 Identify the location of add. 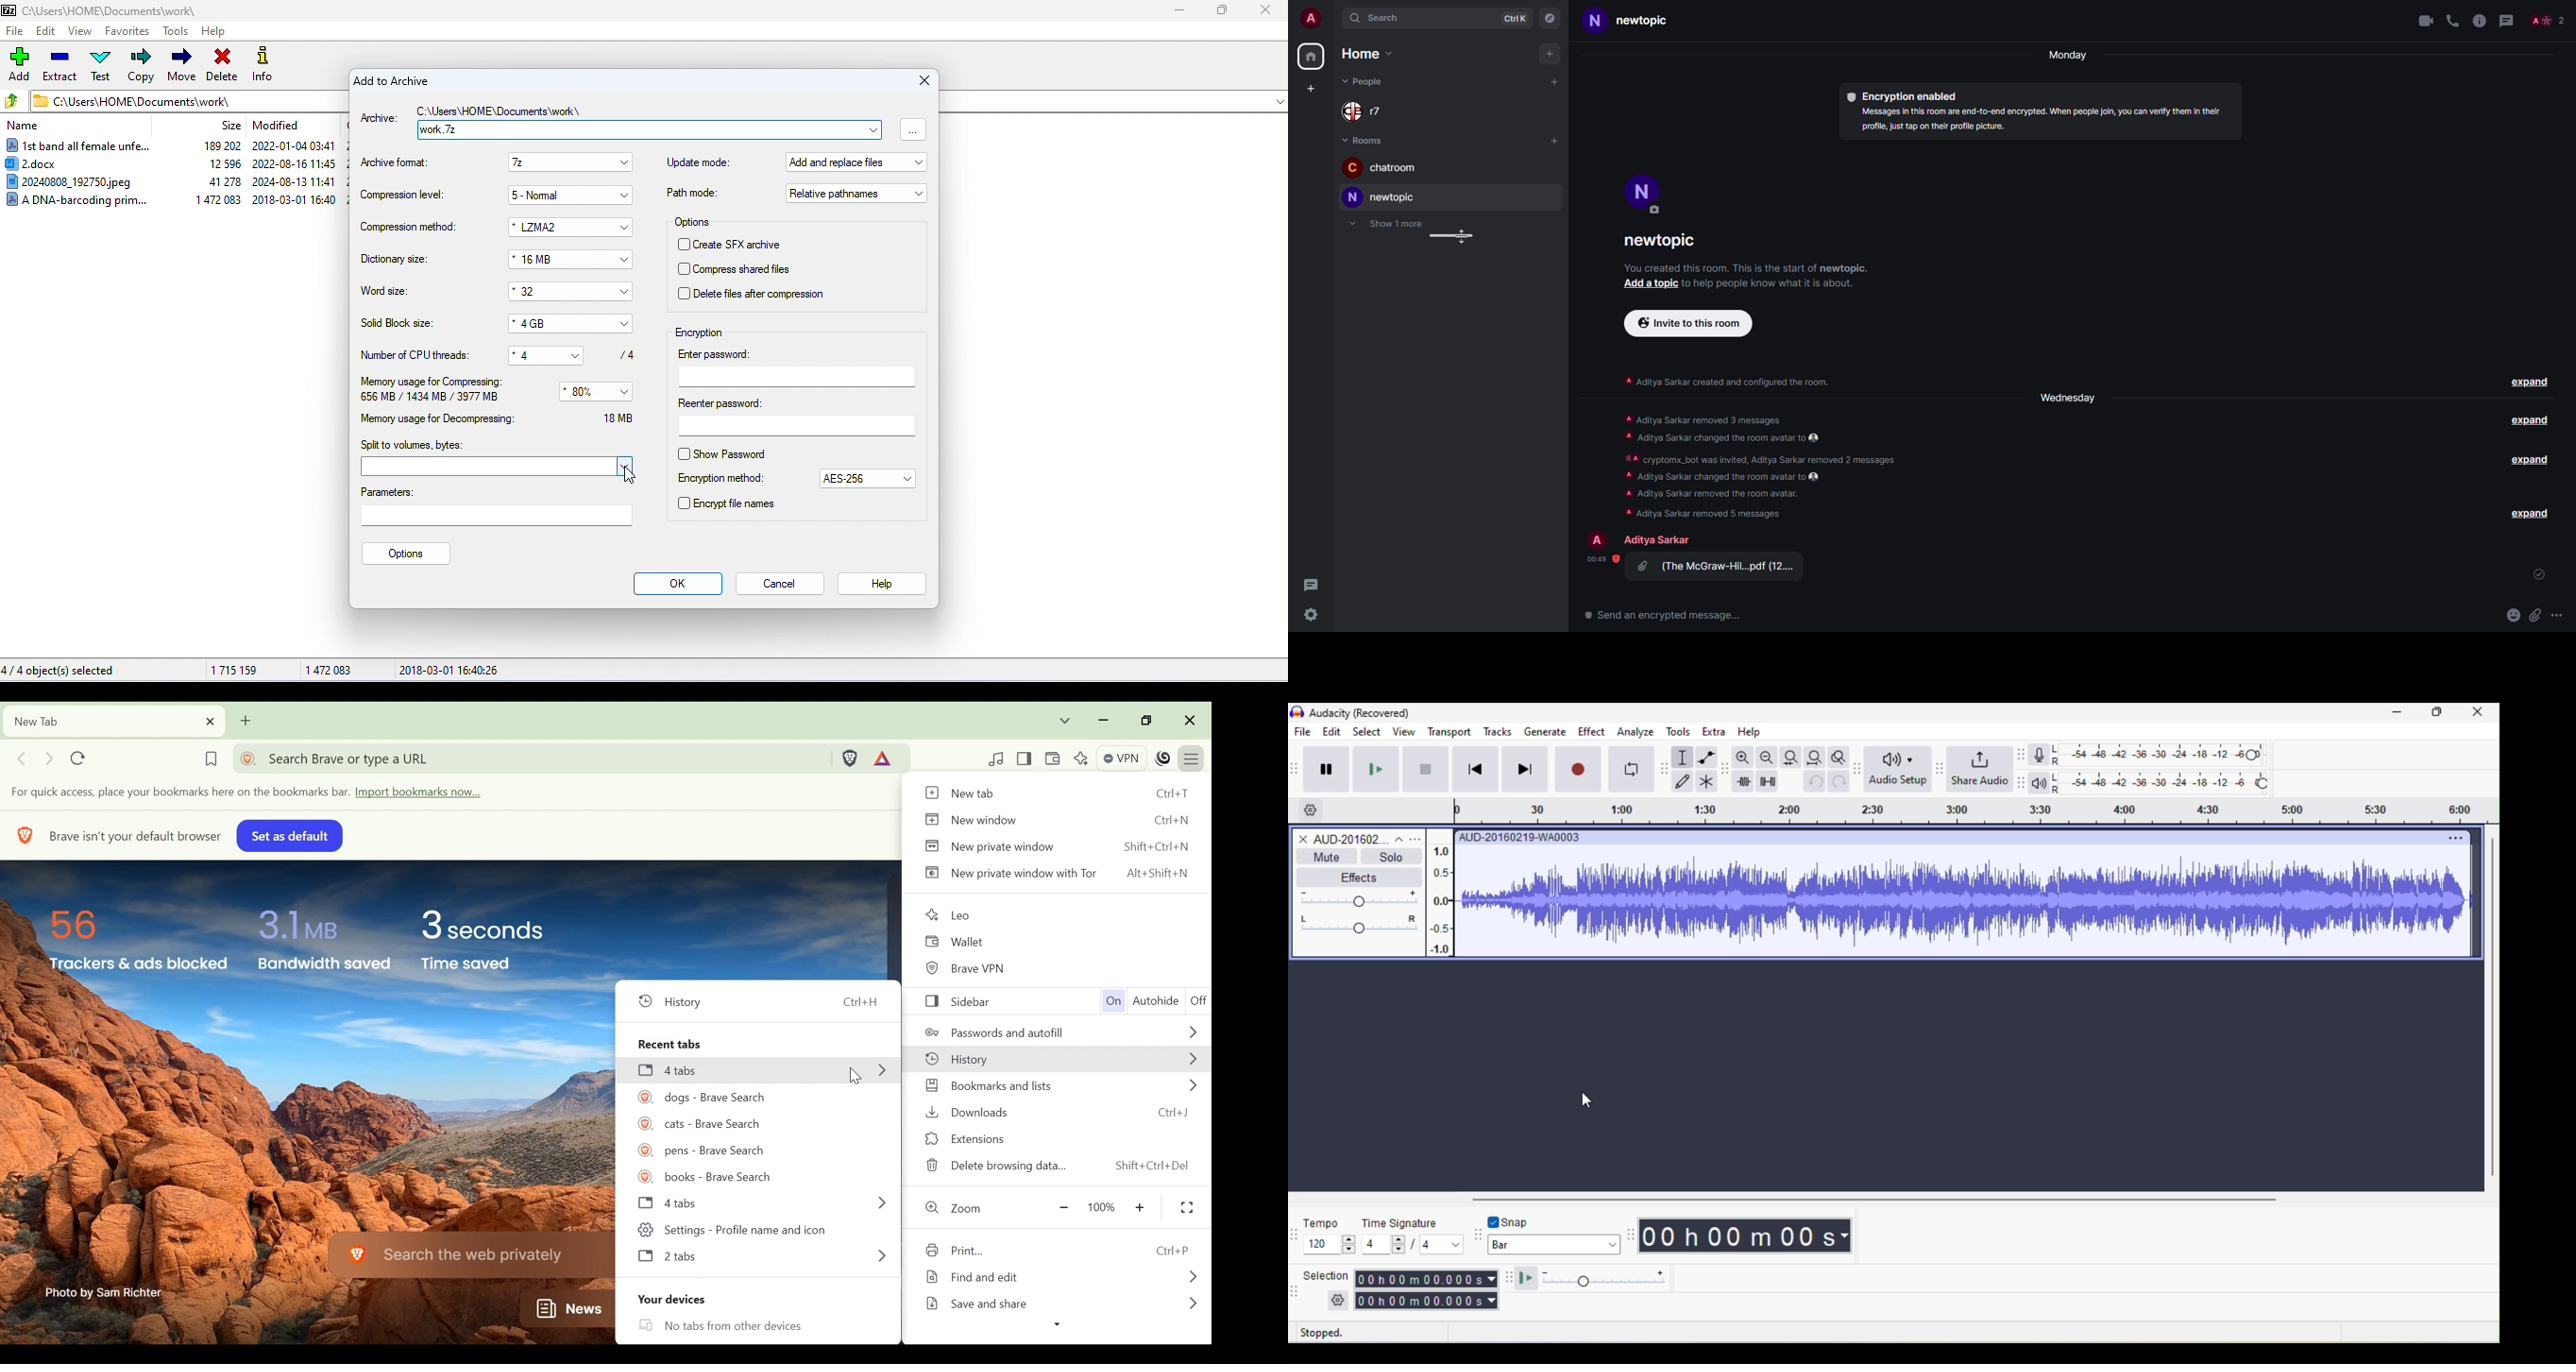
(1311, 88).